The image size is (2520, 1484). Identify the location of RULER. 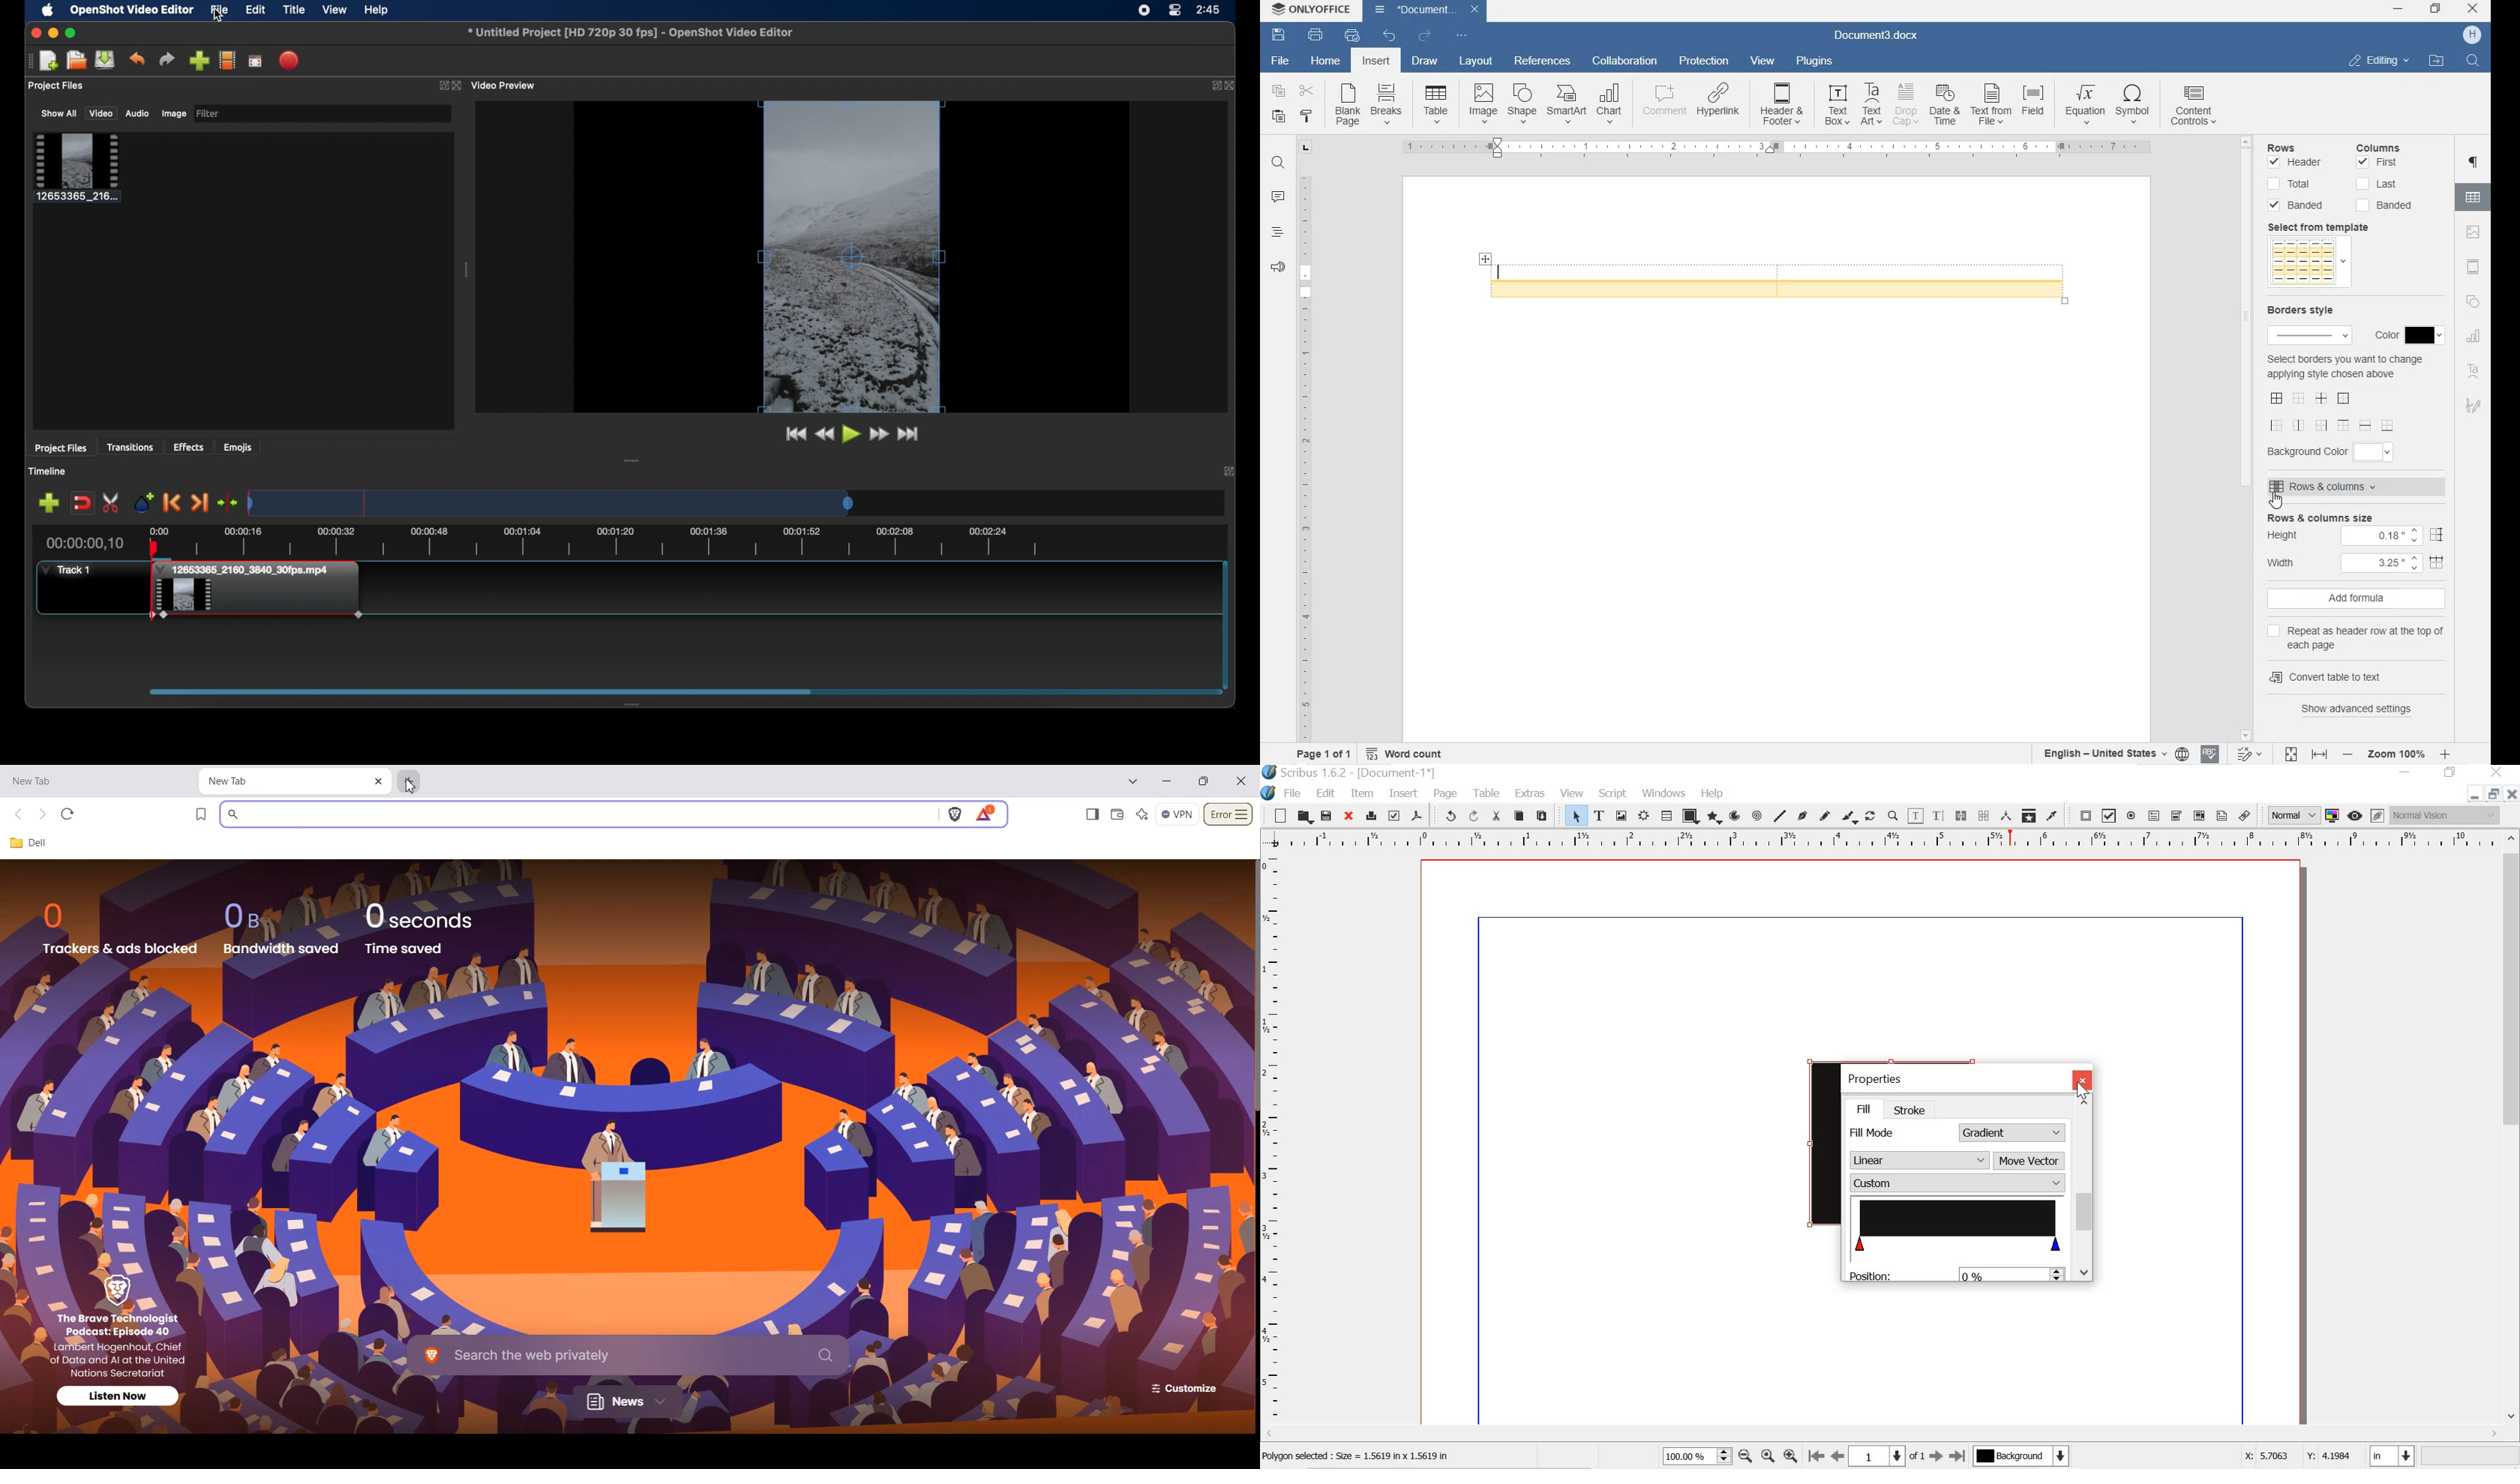
(1303, 455).